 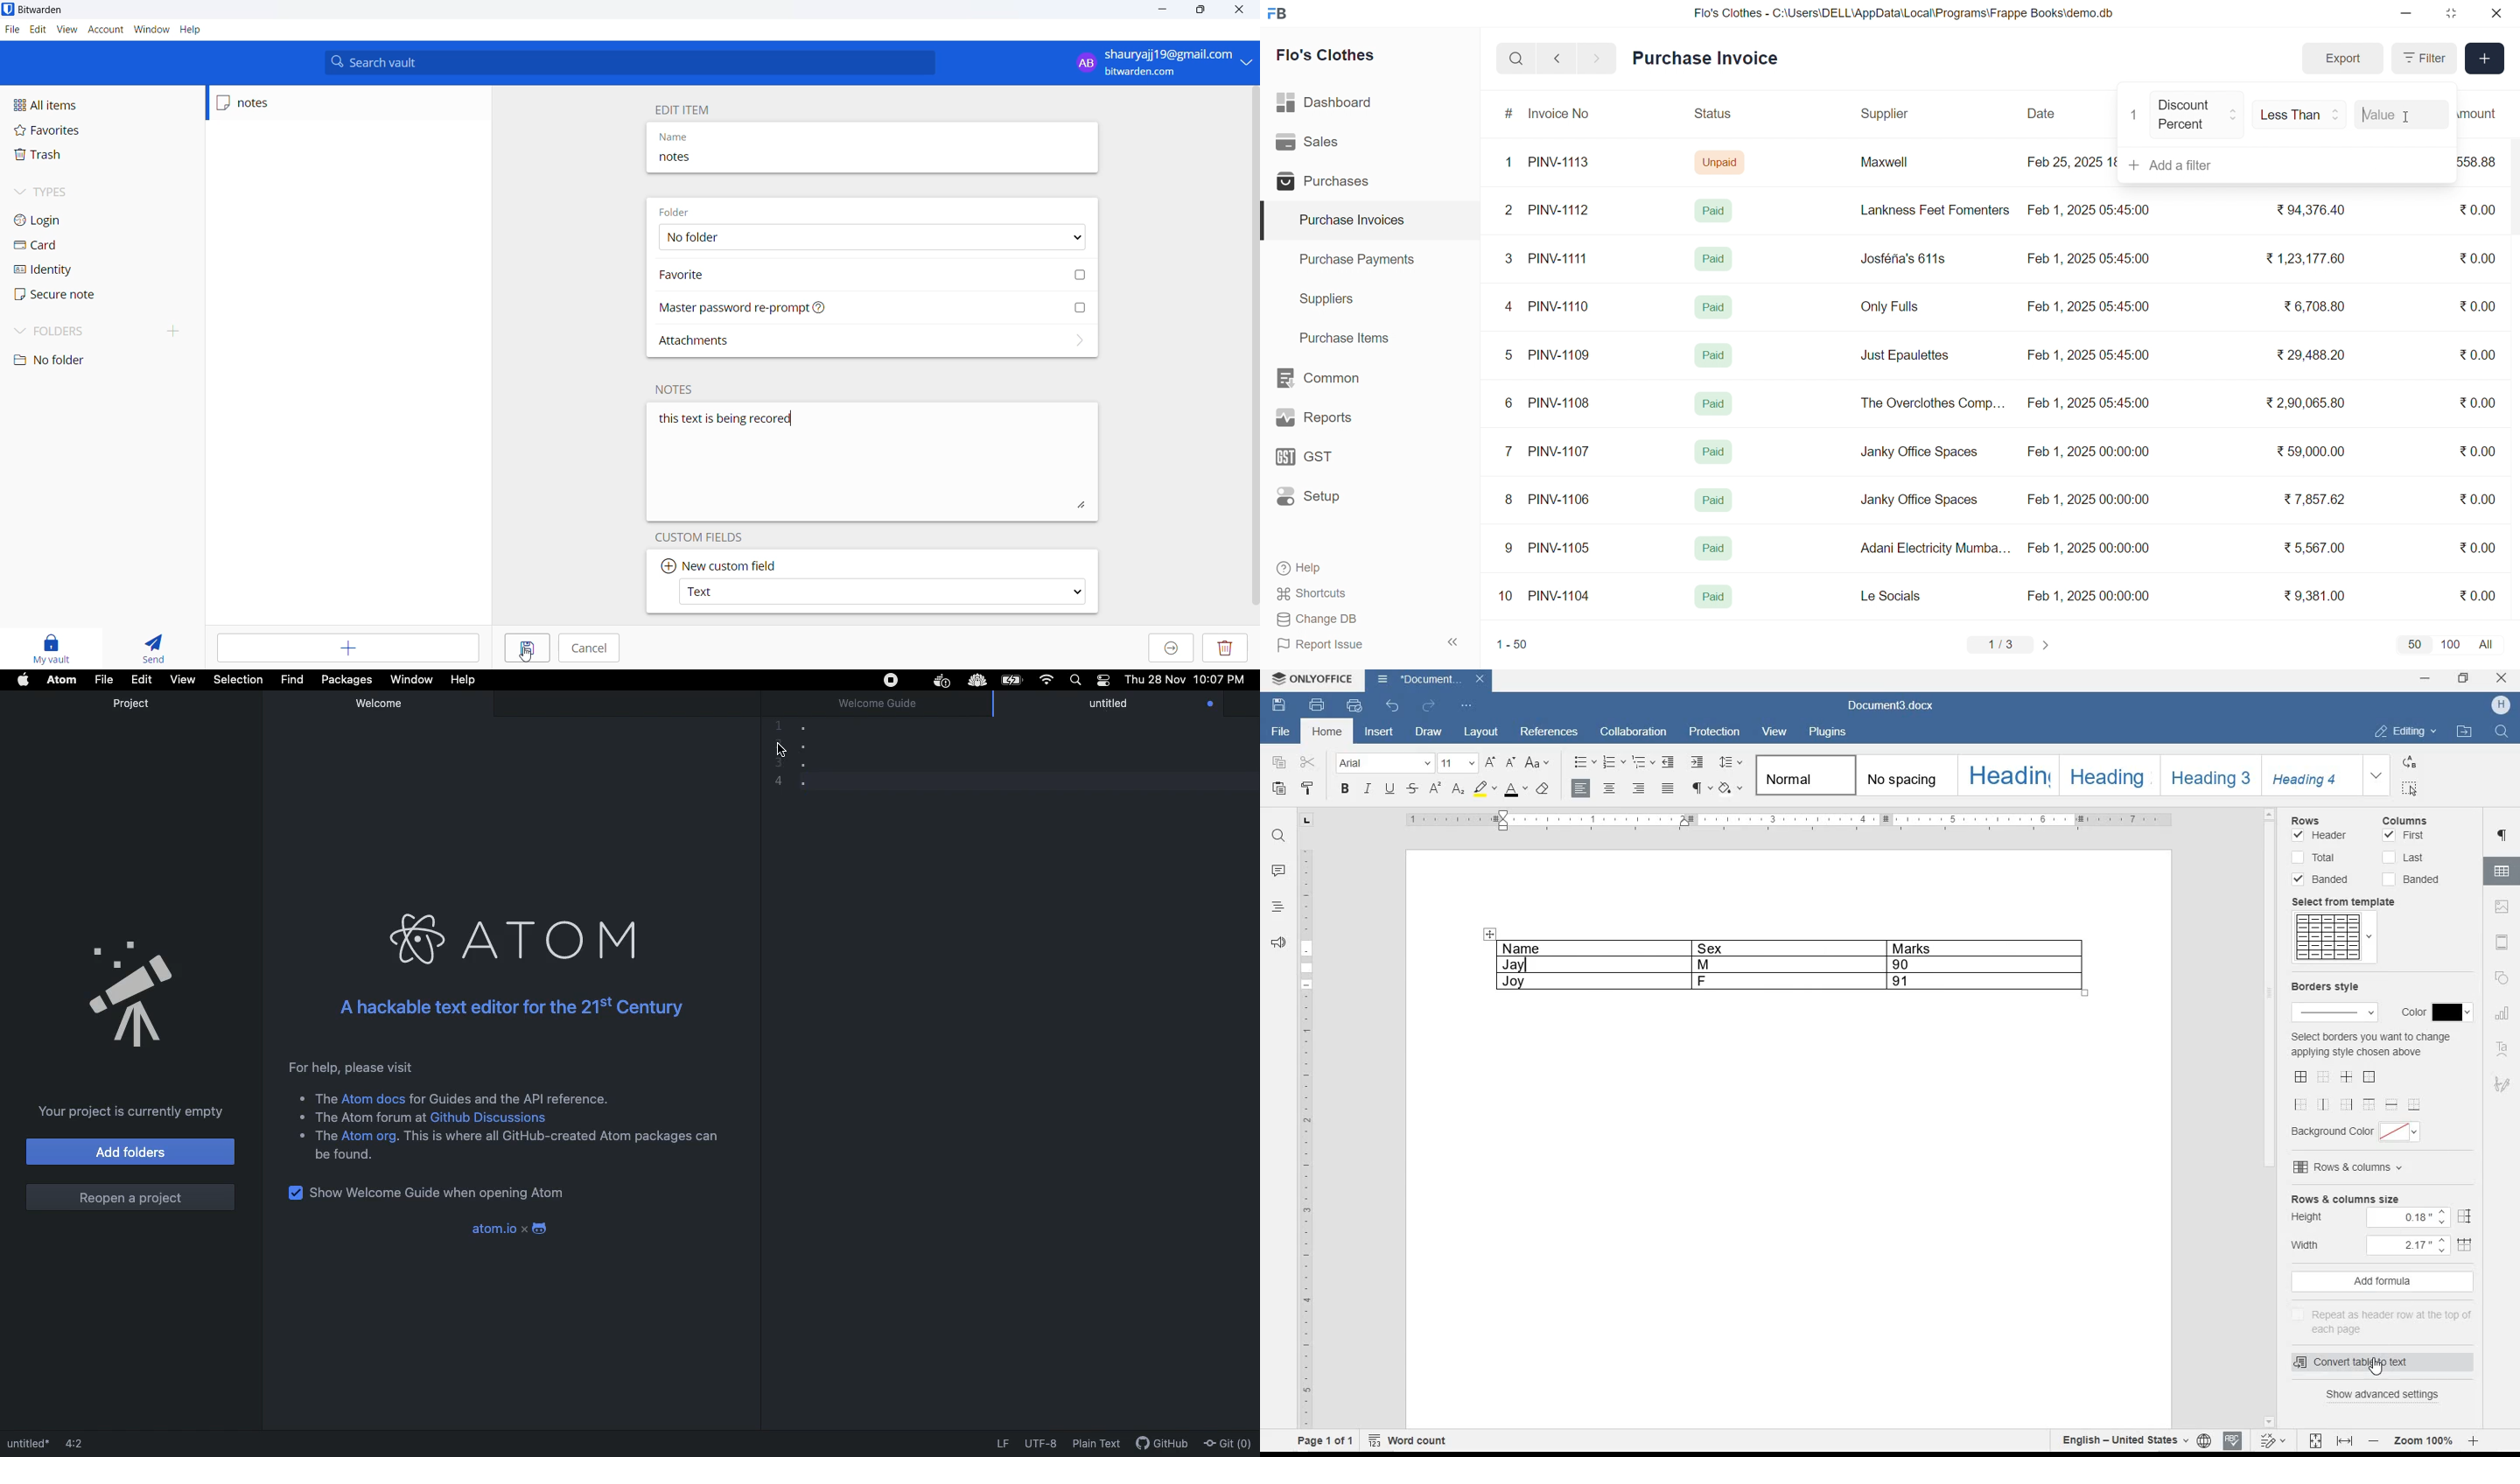 What do you see at coordinates (1901, 257) in the screenshot?
I see `Josféria's 611s` at bounding box center [1901, 257].